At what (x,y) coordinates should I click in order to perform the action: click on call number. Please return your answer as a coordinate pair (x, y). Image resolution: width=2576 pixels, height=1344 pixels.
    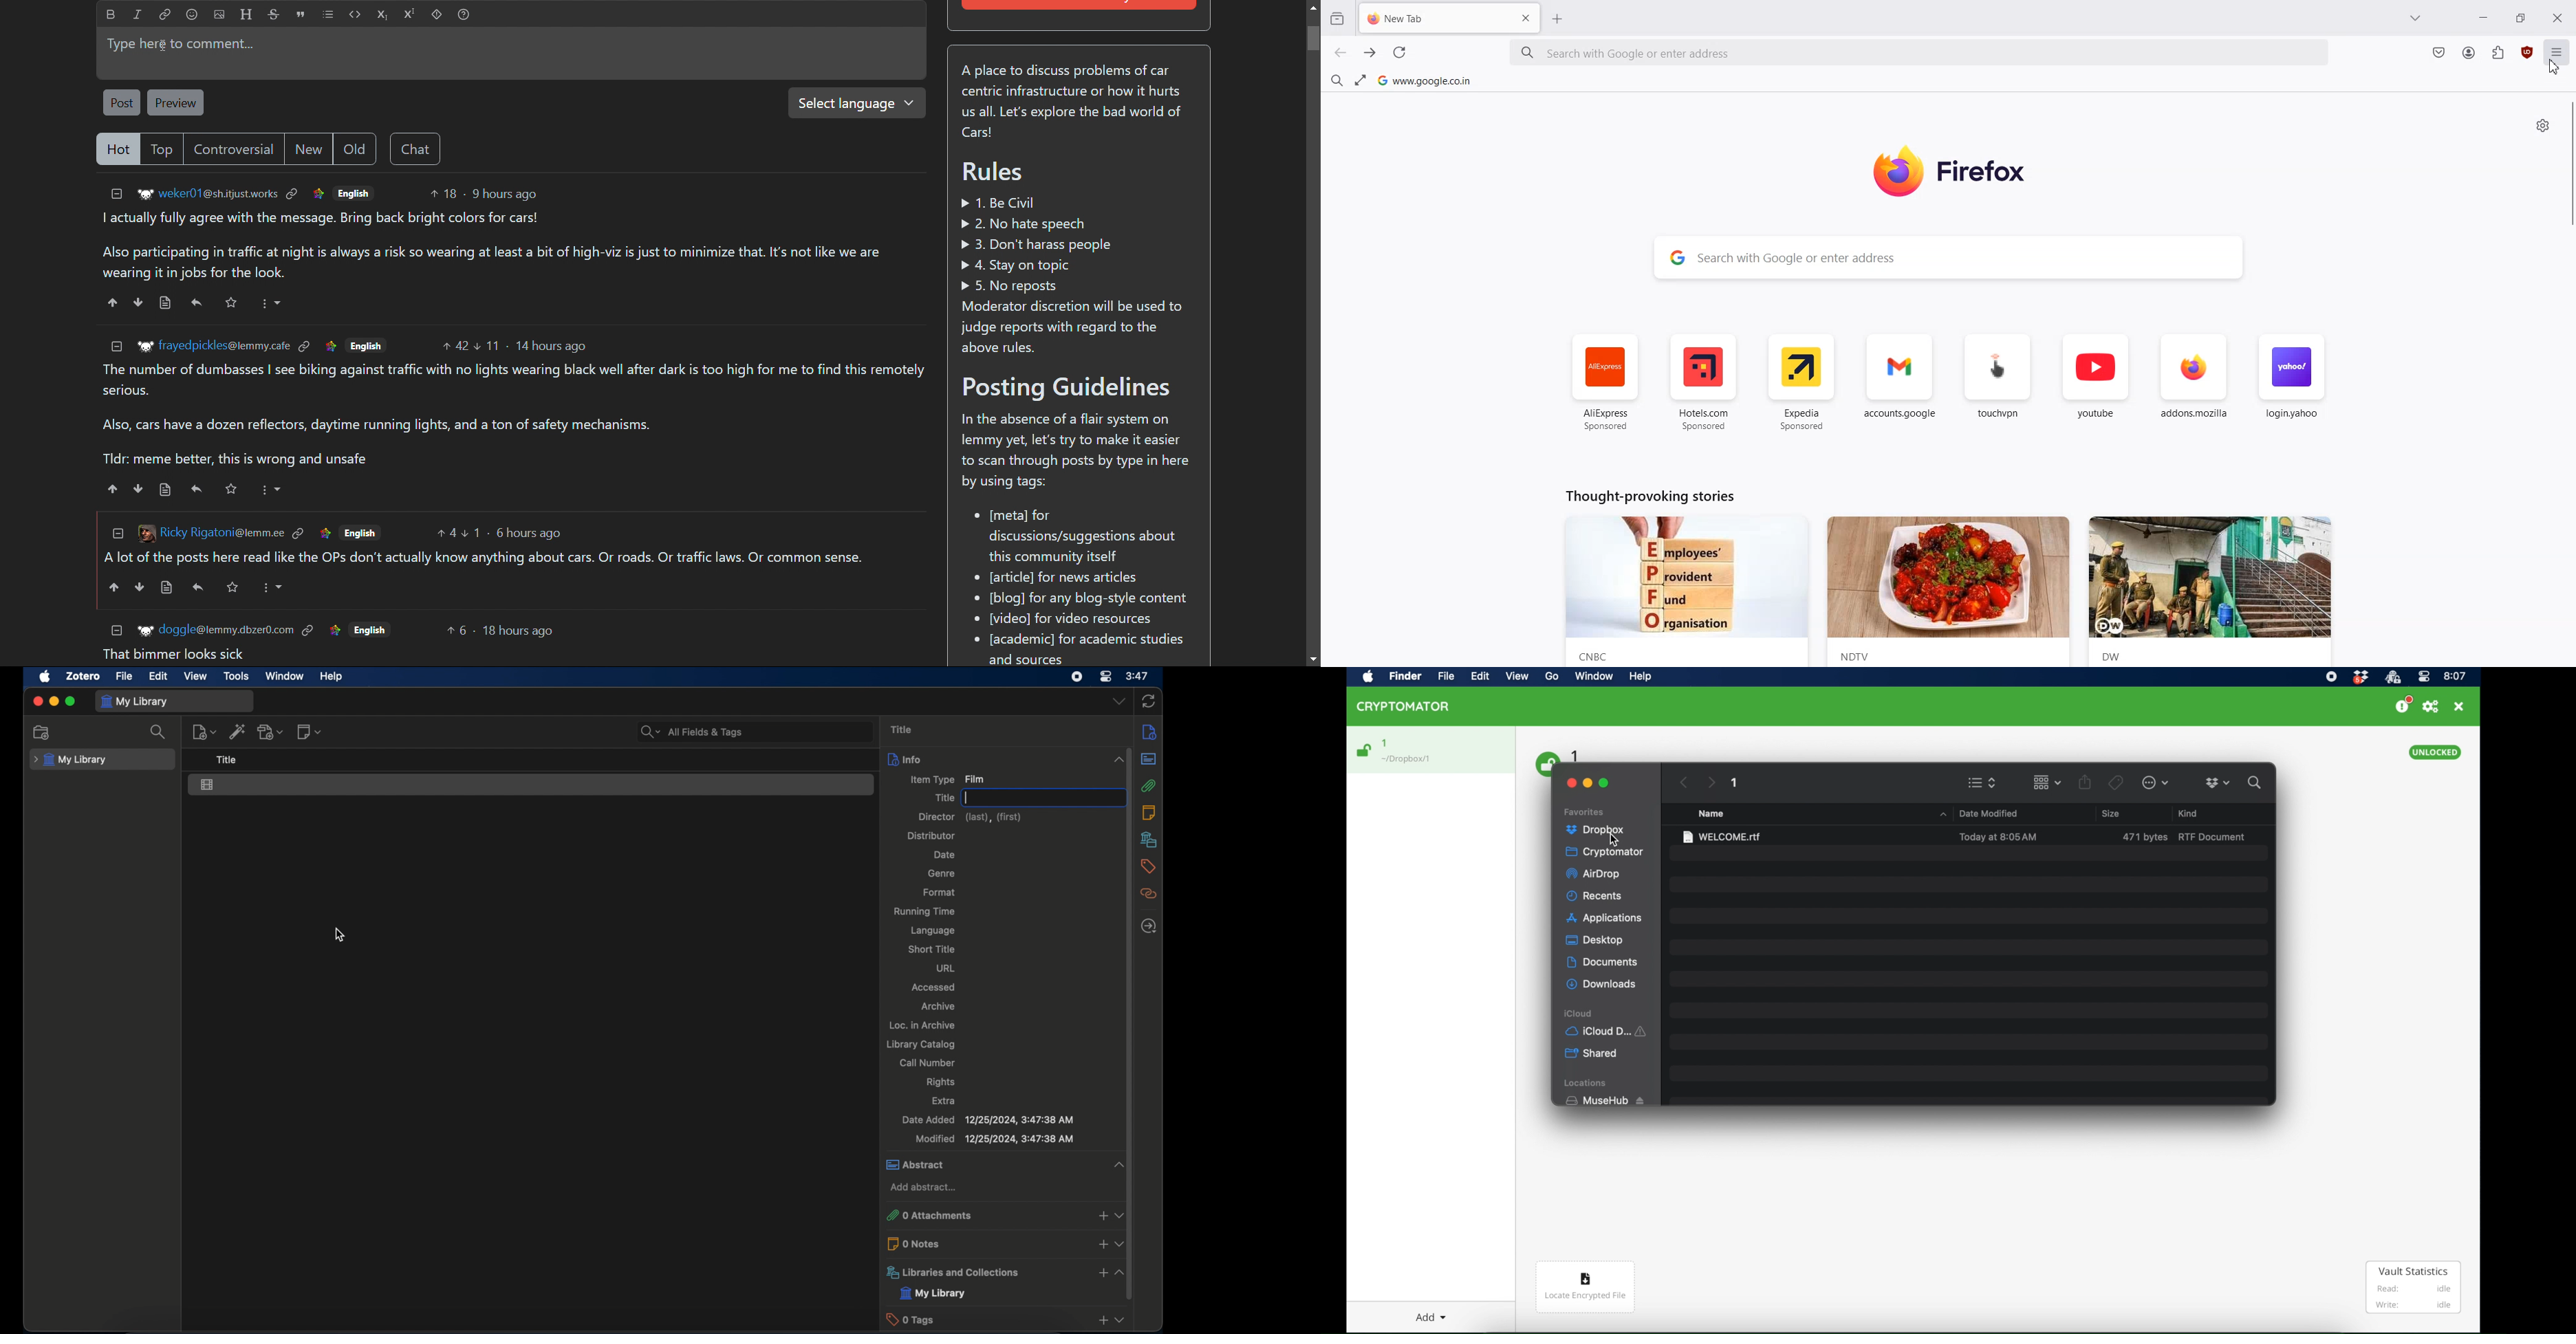
    Looking at the image, I should click on (929, 1062).